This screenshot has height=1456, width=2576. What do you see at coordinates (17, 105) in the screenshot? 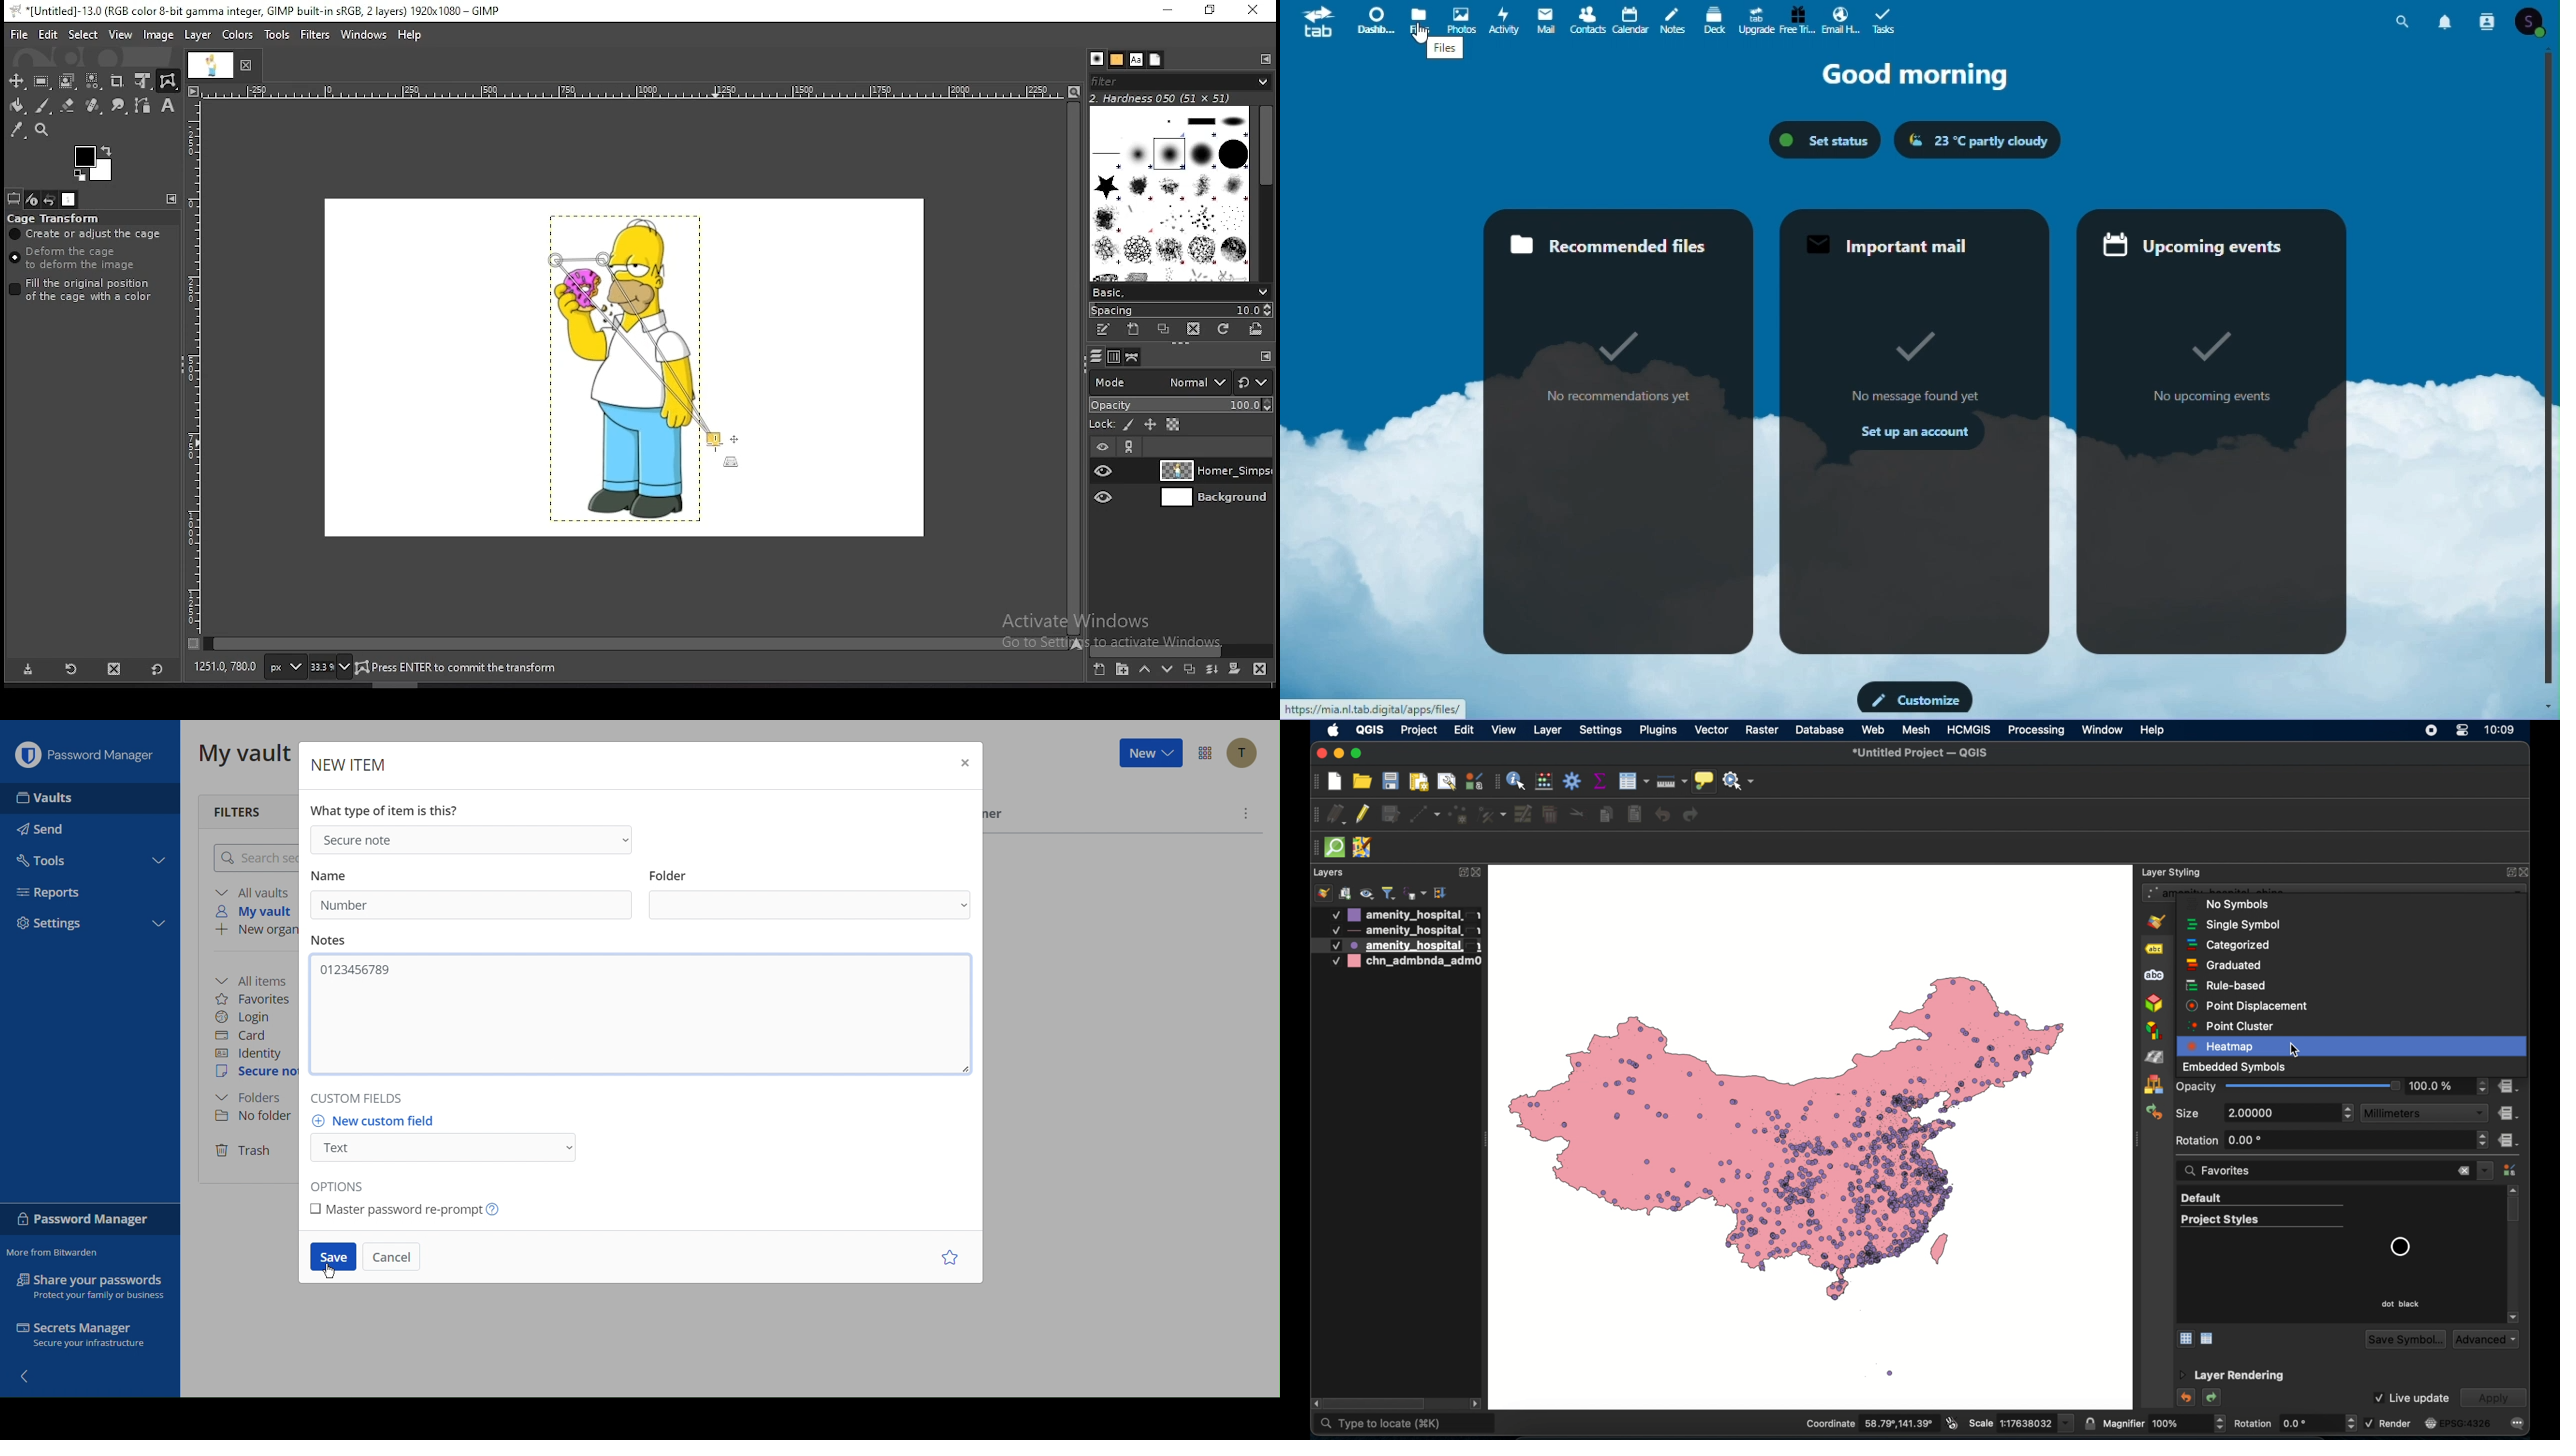
I see `paint bucket tool` at bounding box center [17, 105].